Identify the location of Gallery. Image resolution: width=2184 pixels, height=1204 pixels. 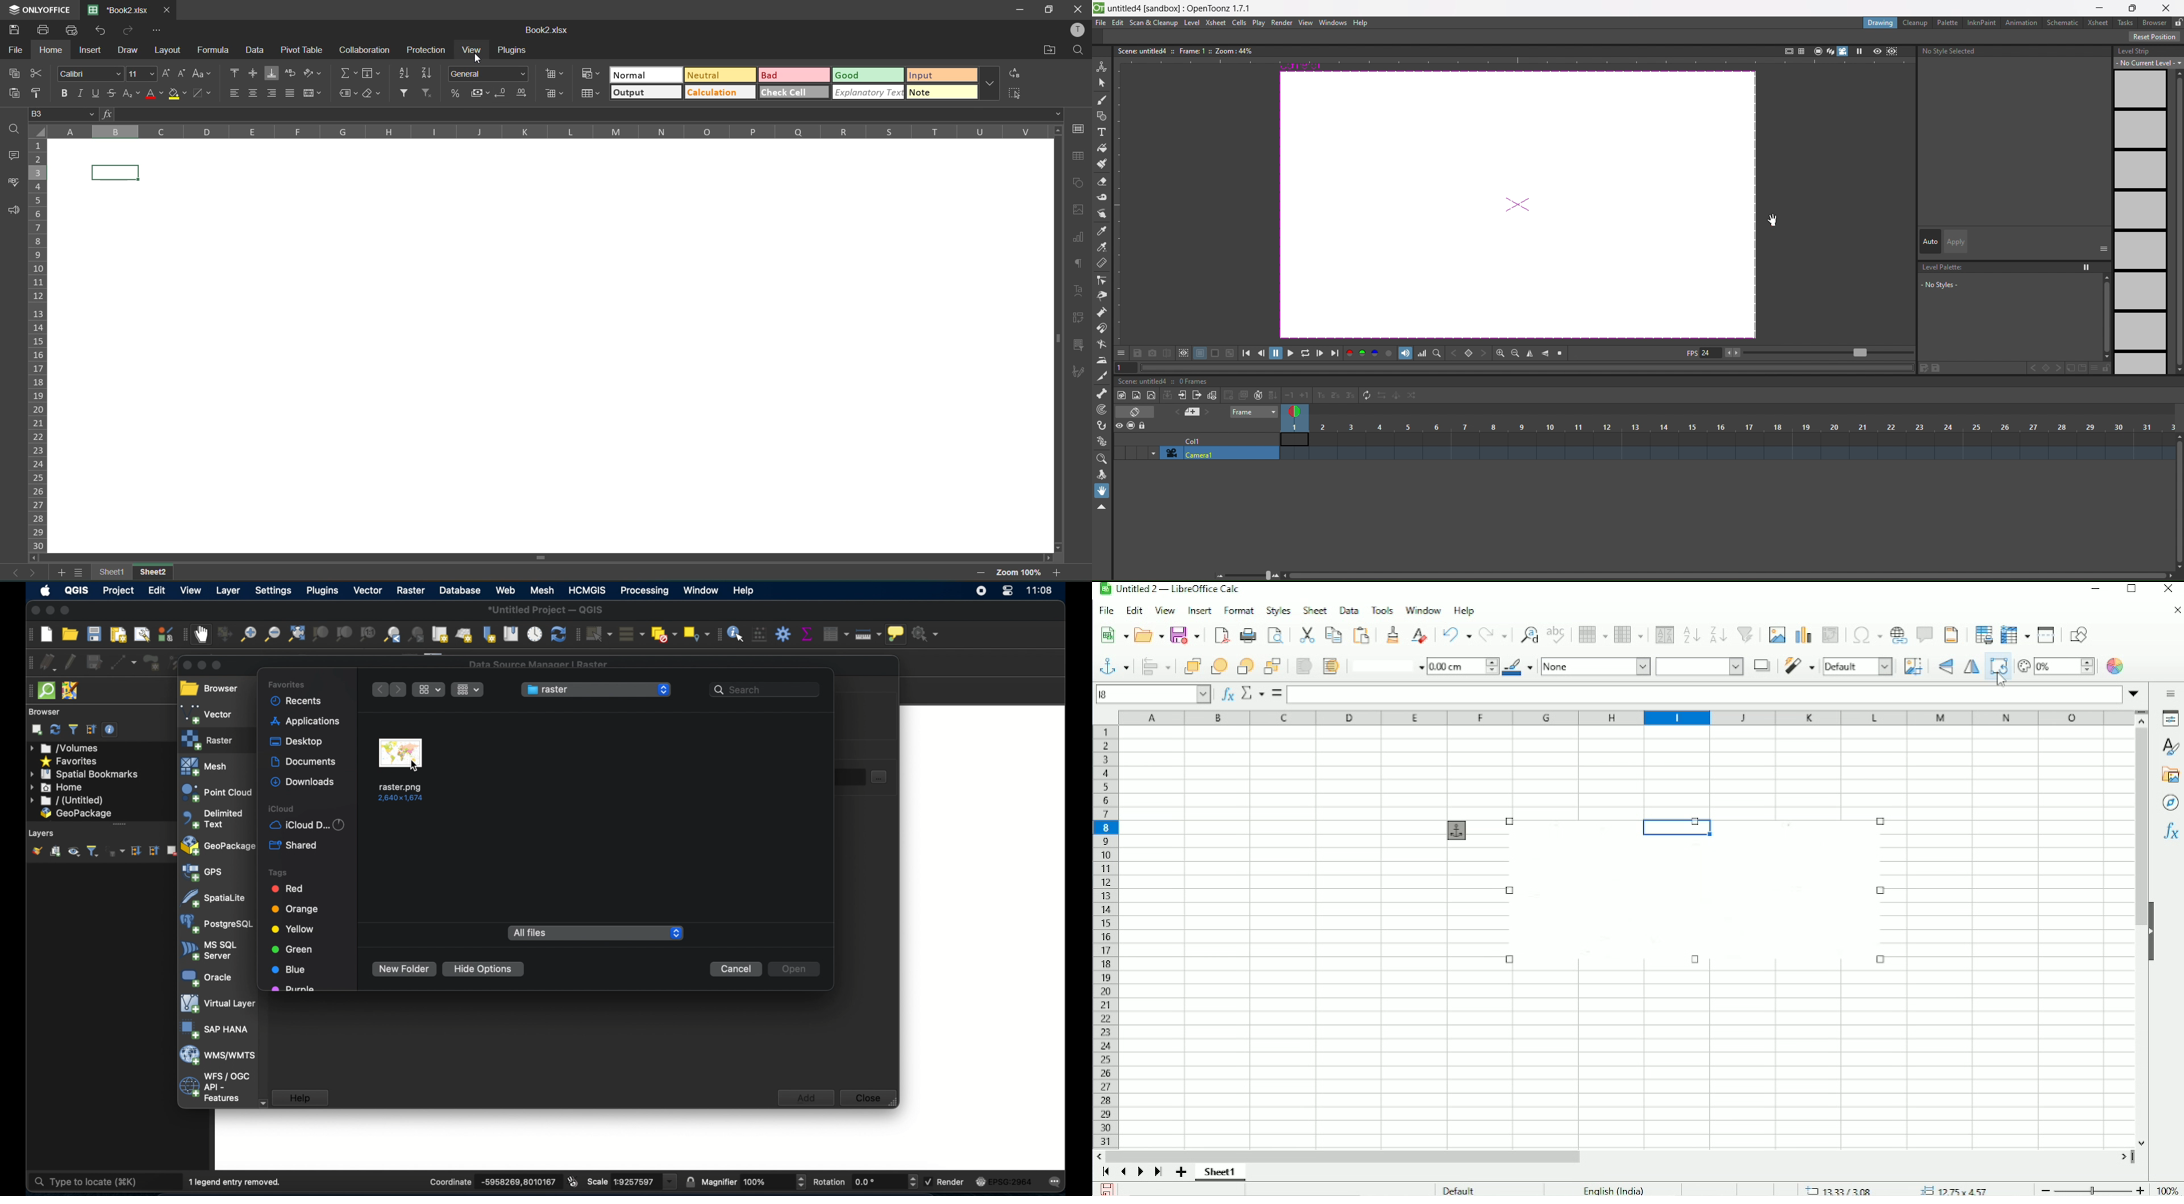
(2169, 775).